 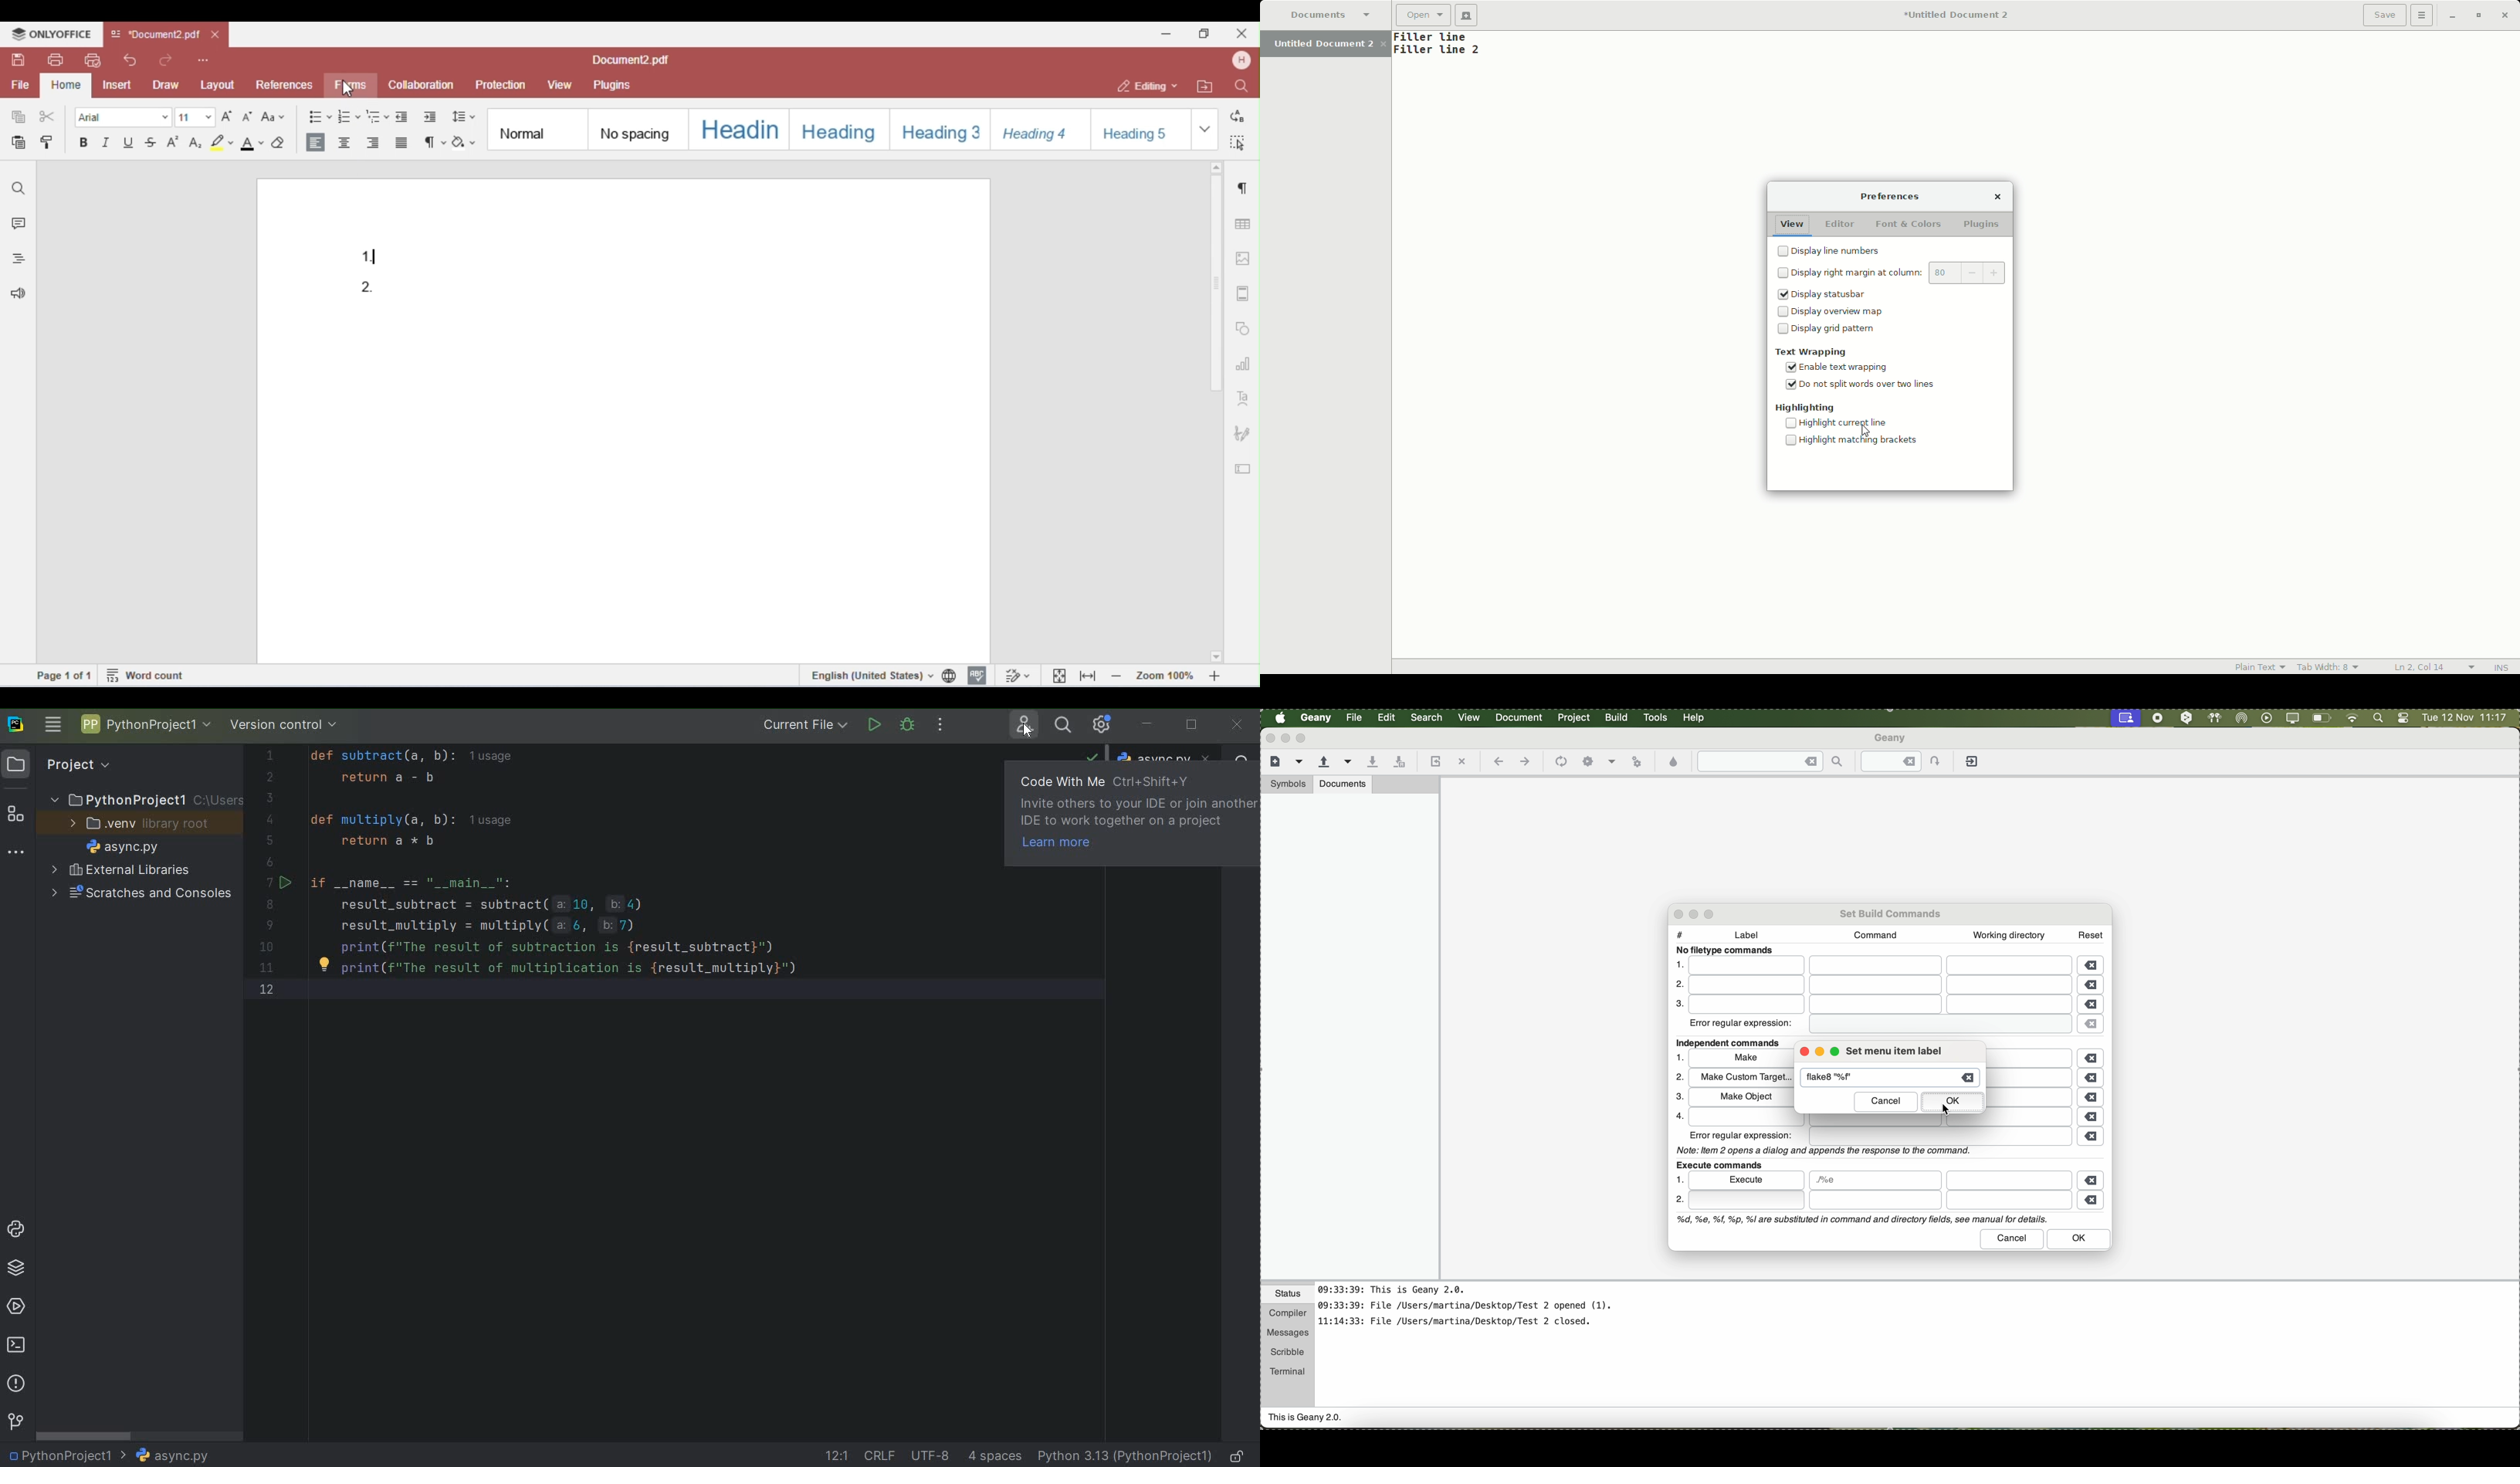 What do you see at coordinates (1875, 1181) in the screenshot?
I see `file` at bounding box center [1875, 1181].